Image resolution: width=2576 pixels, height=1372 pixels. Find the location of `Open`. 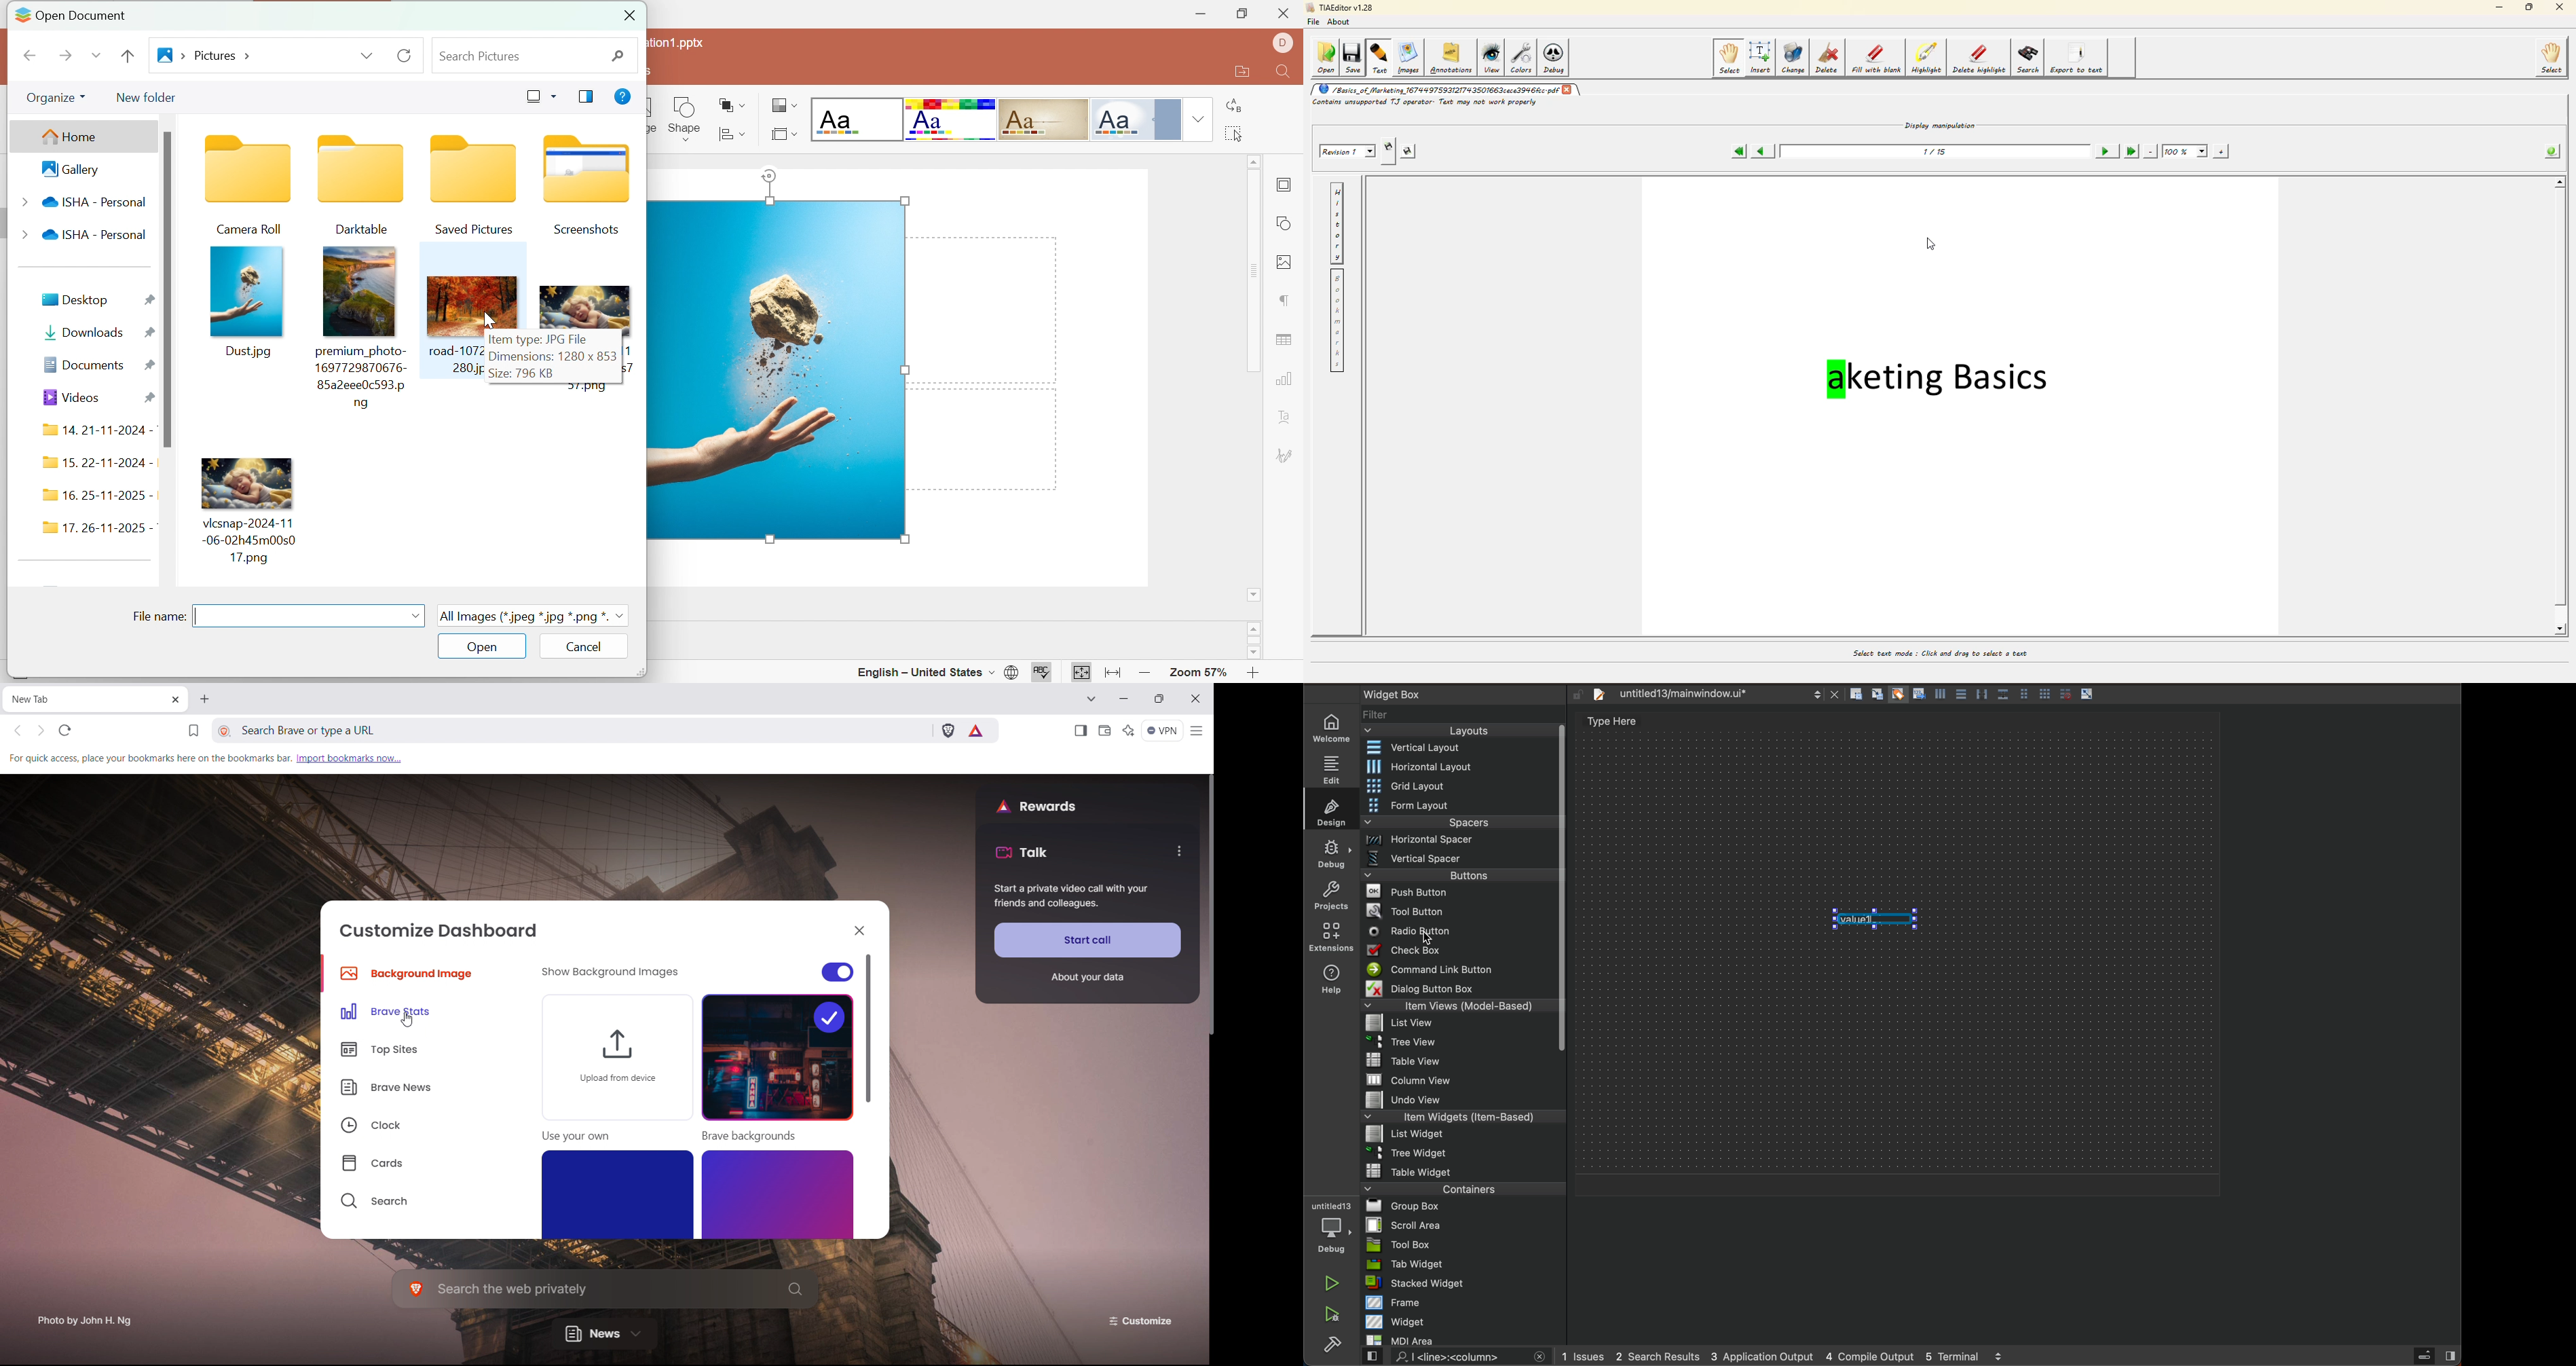

Open is located at coordinates (483, 646).